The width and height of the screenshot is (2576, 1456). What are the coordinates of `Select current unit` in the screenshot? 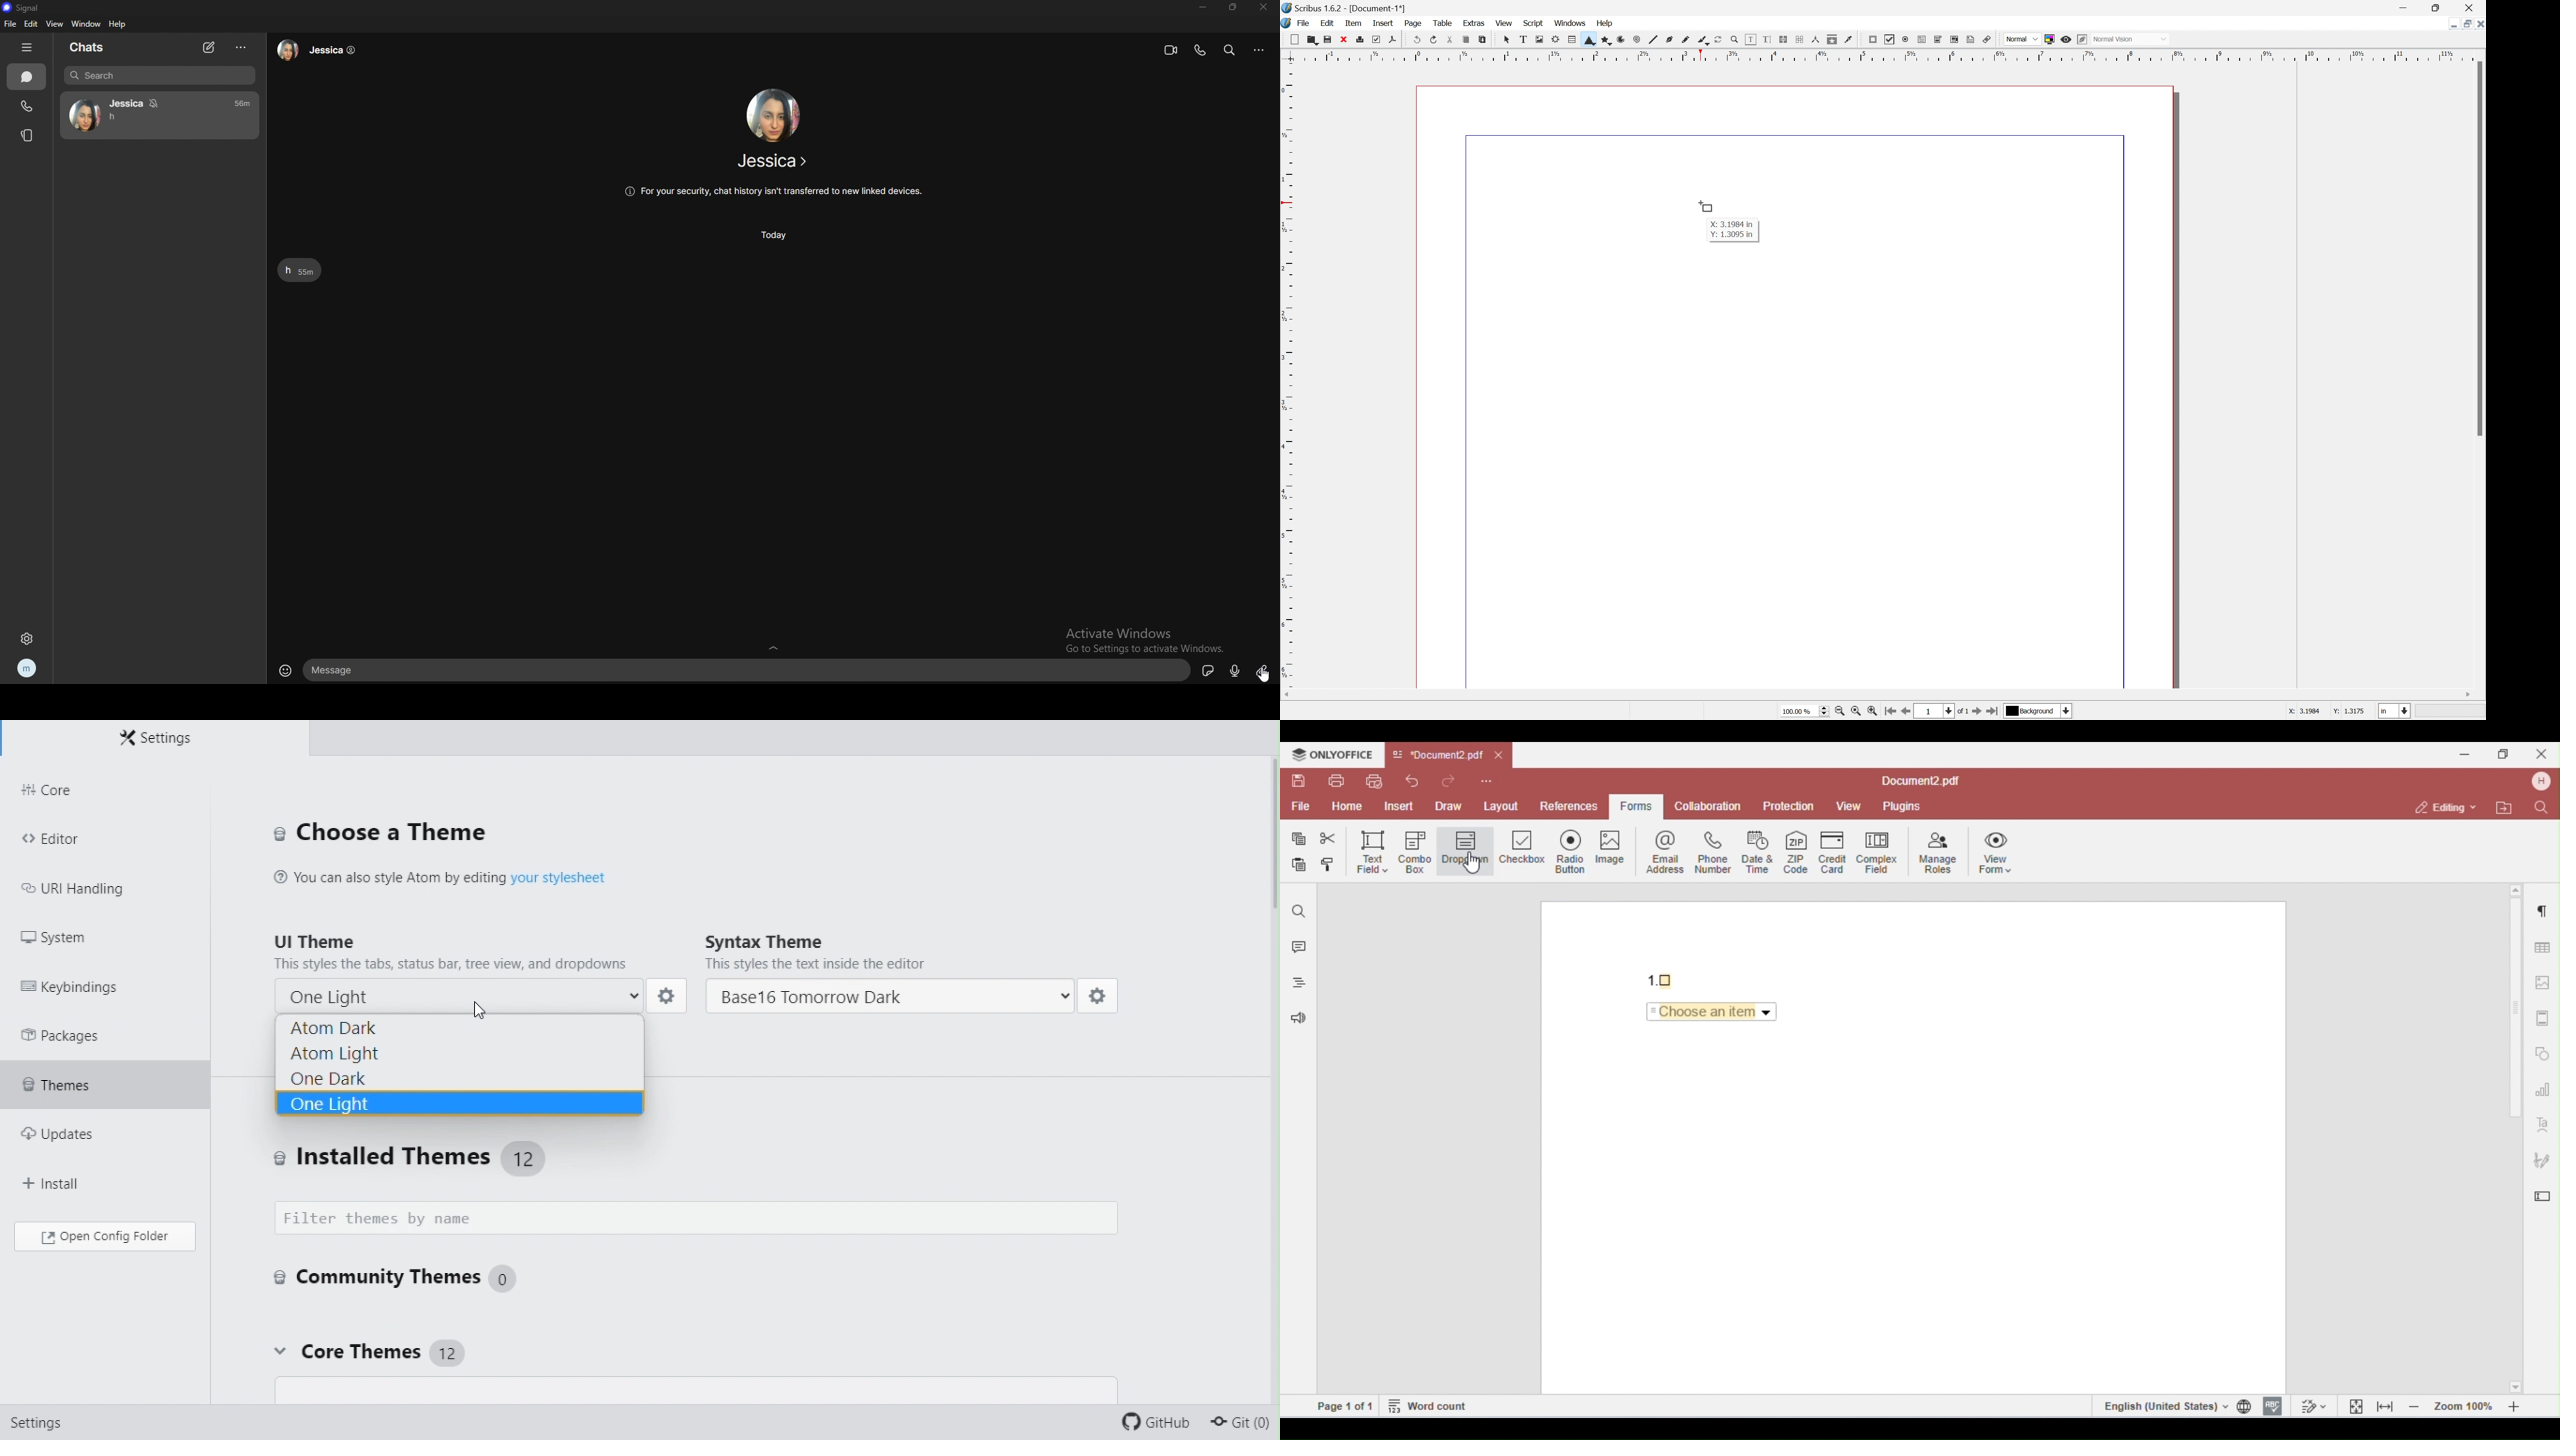 It's located at (2397, 711).